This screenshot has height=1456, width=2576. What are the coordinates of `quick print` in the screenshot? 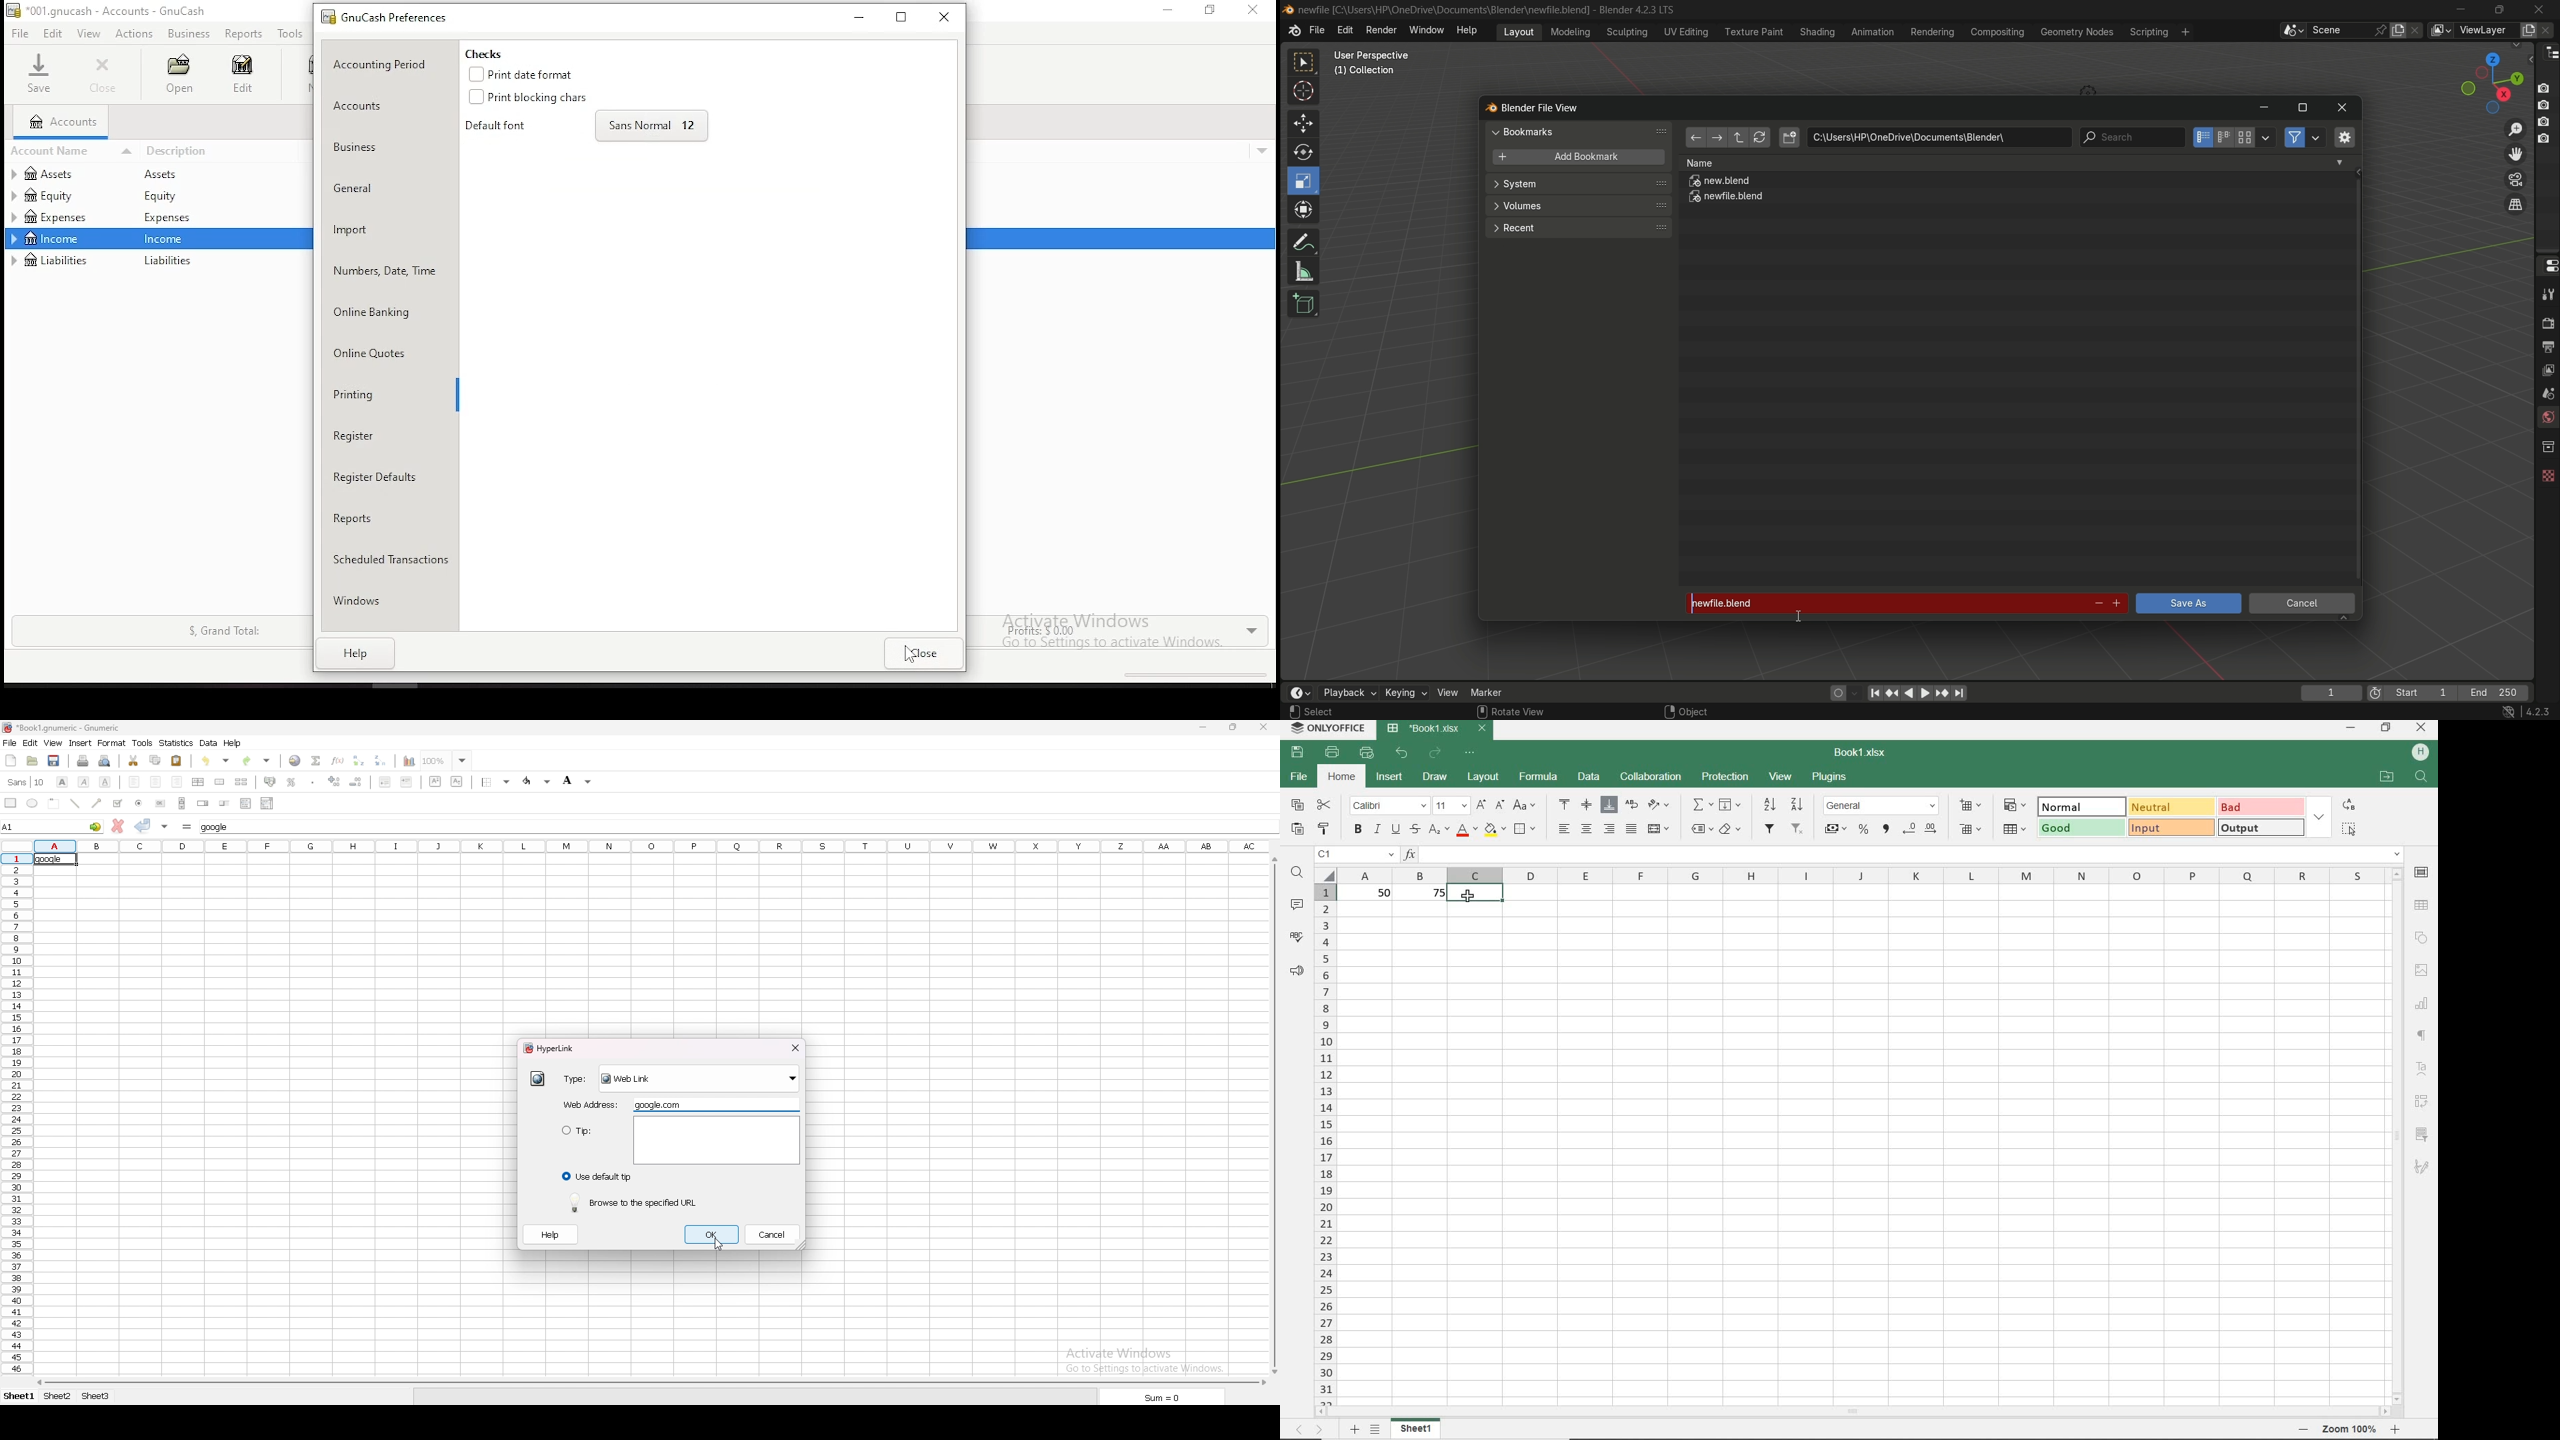 It's located at (1368, 754).